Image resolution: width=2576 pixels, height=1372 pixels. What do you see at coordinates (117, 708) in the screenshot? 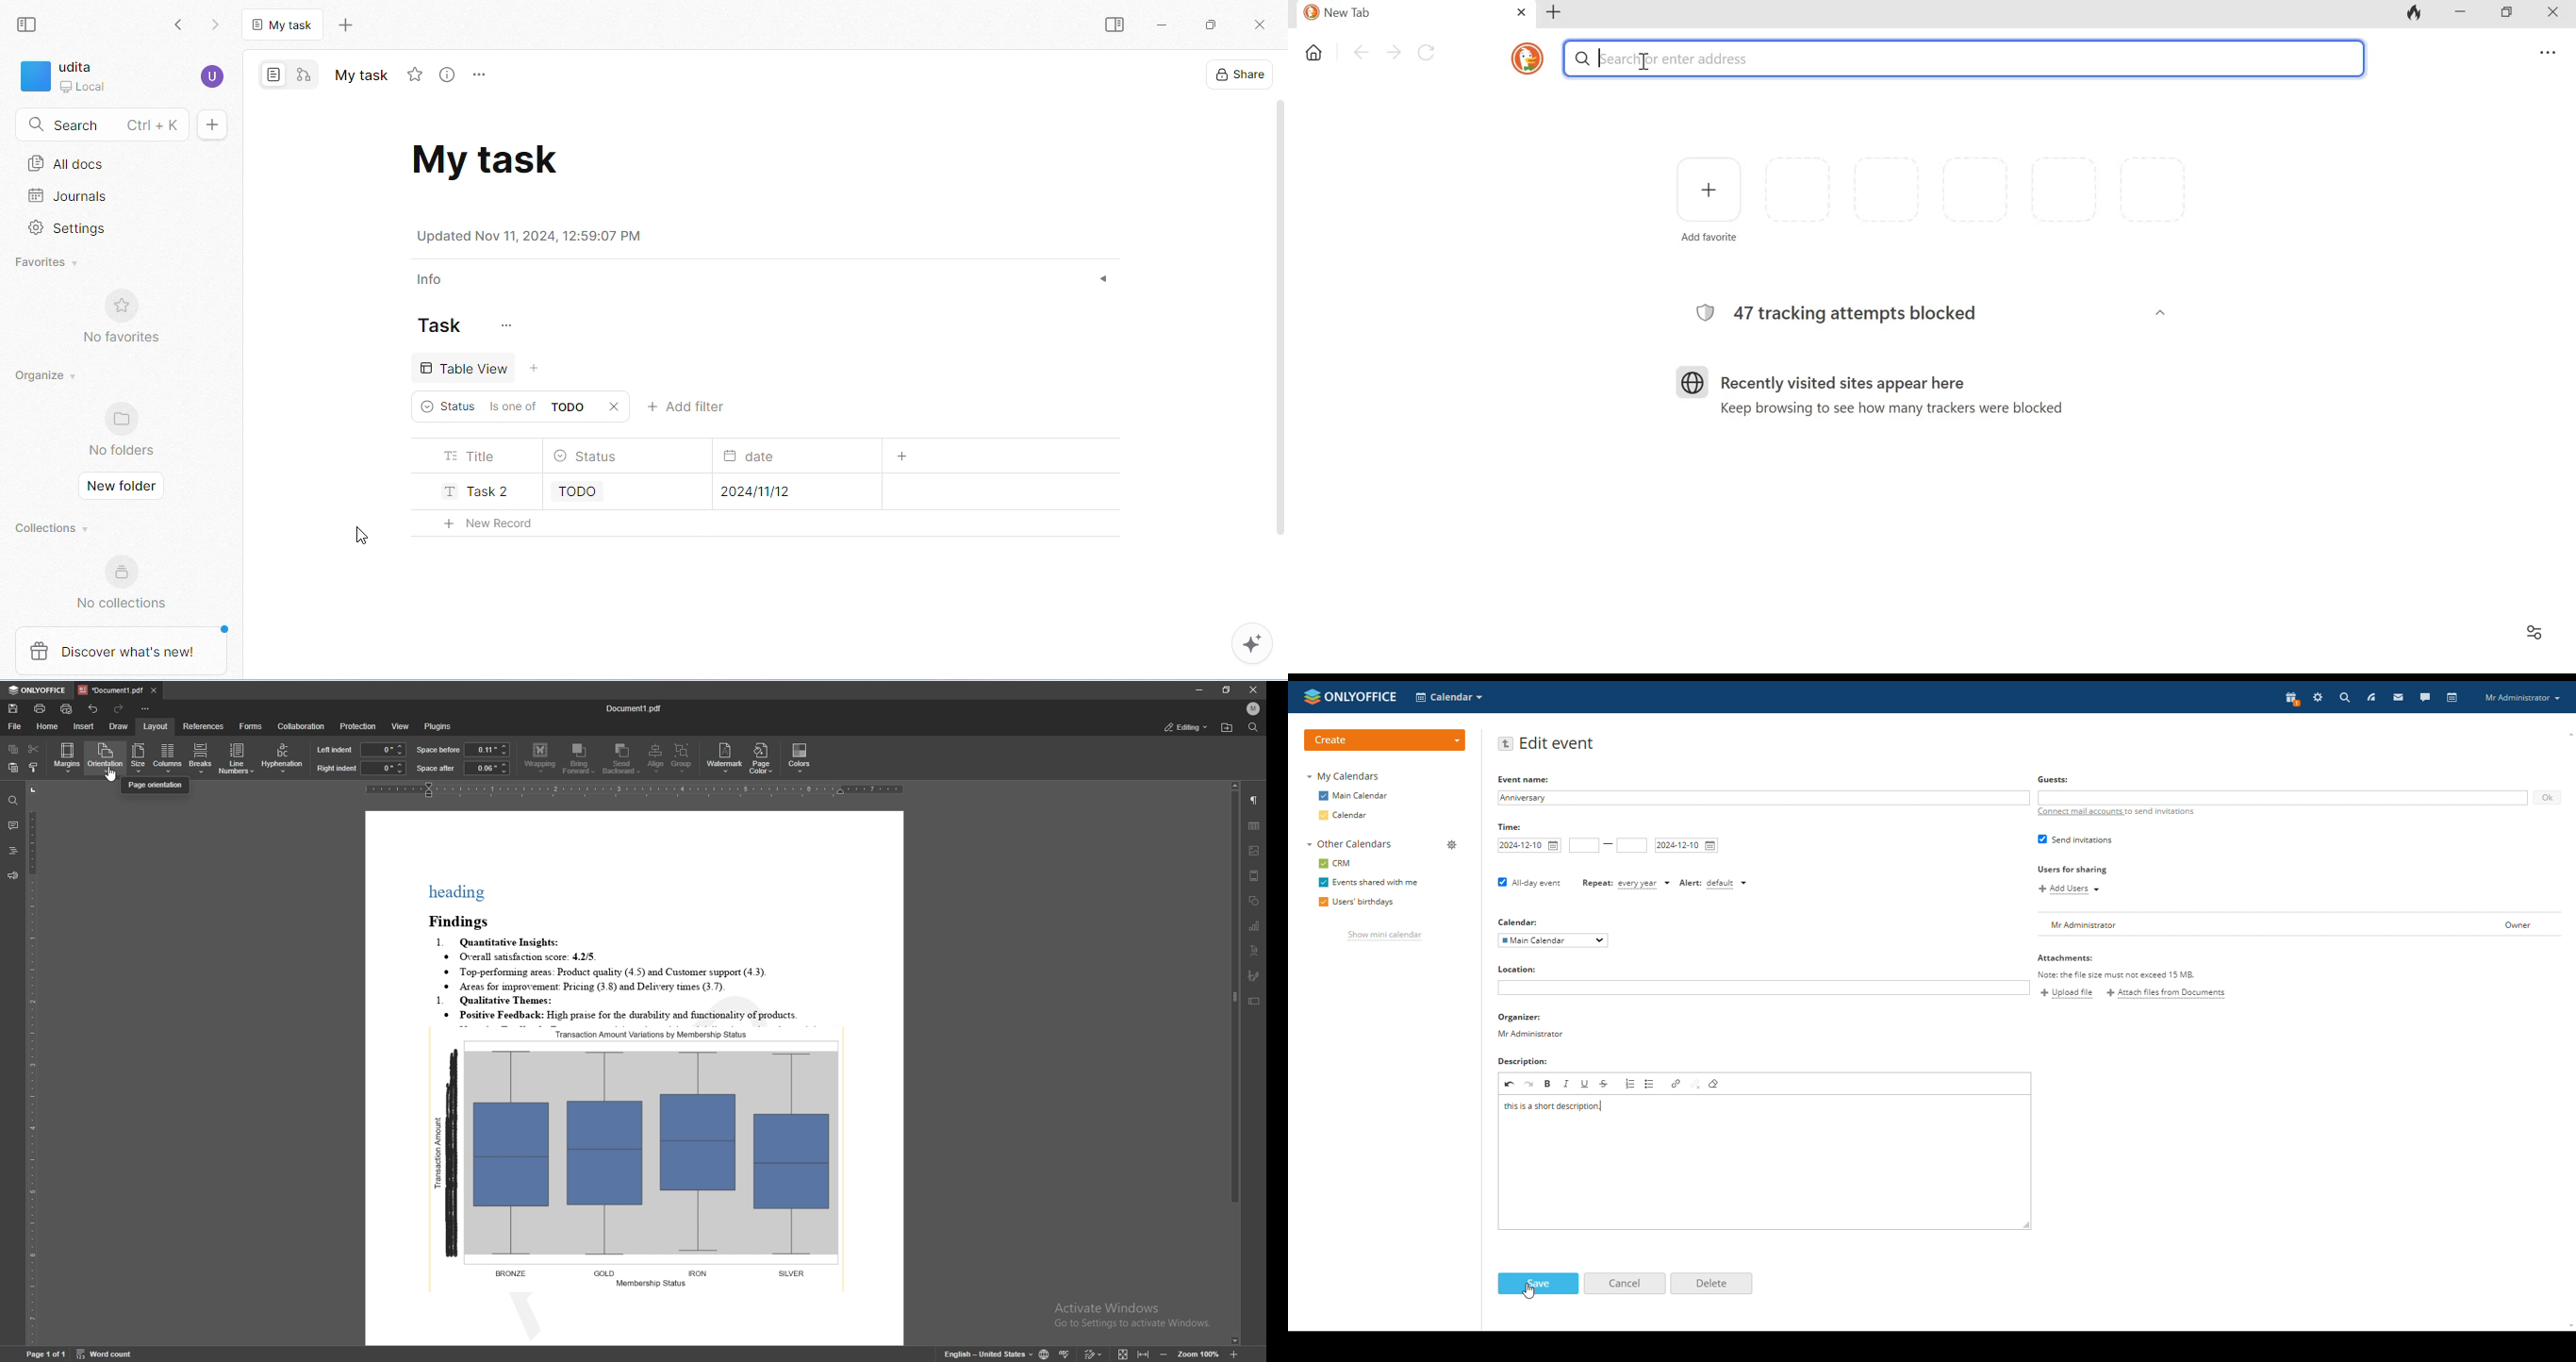
I see `redo` at bounding box center [117, 708].